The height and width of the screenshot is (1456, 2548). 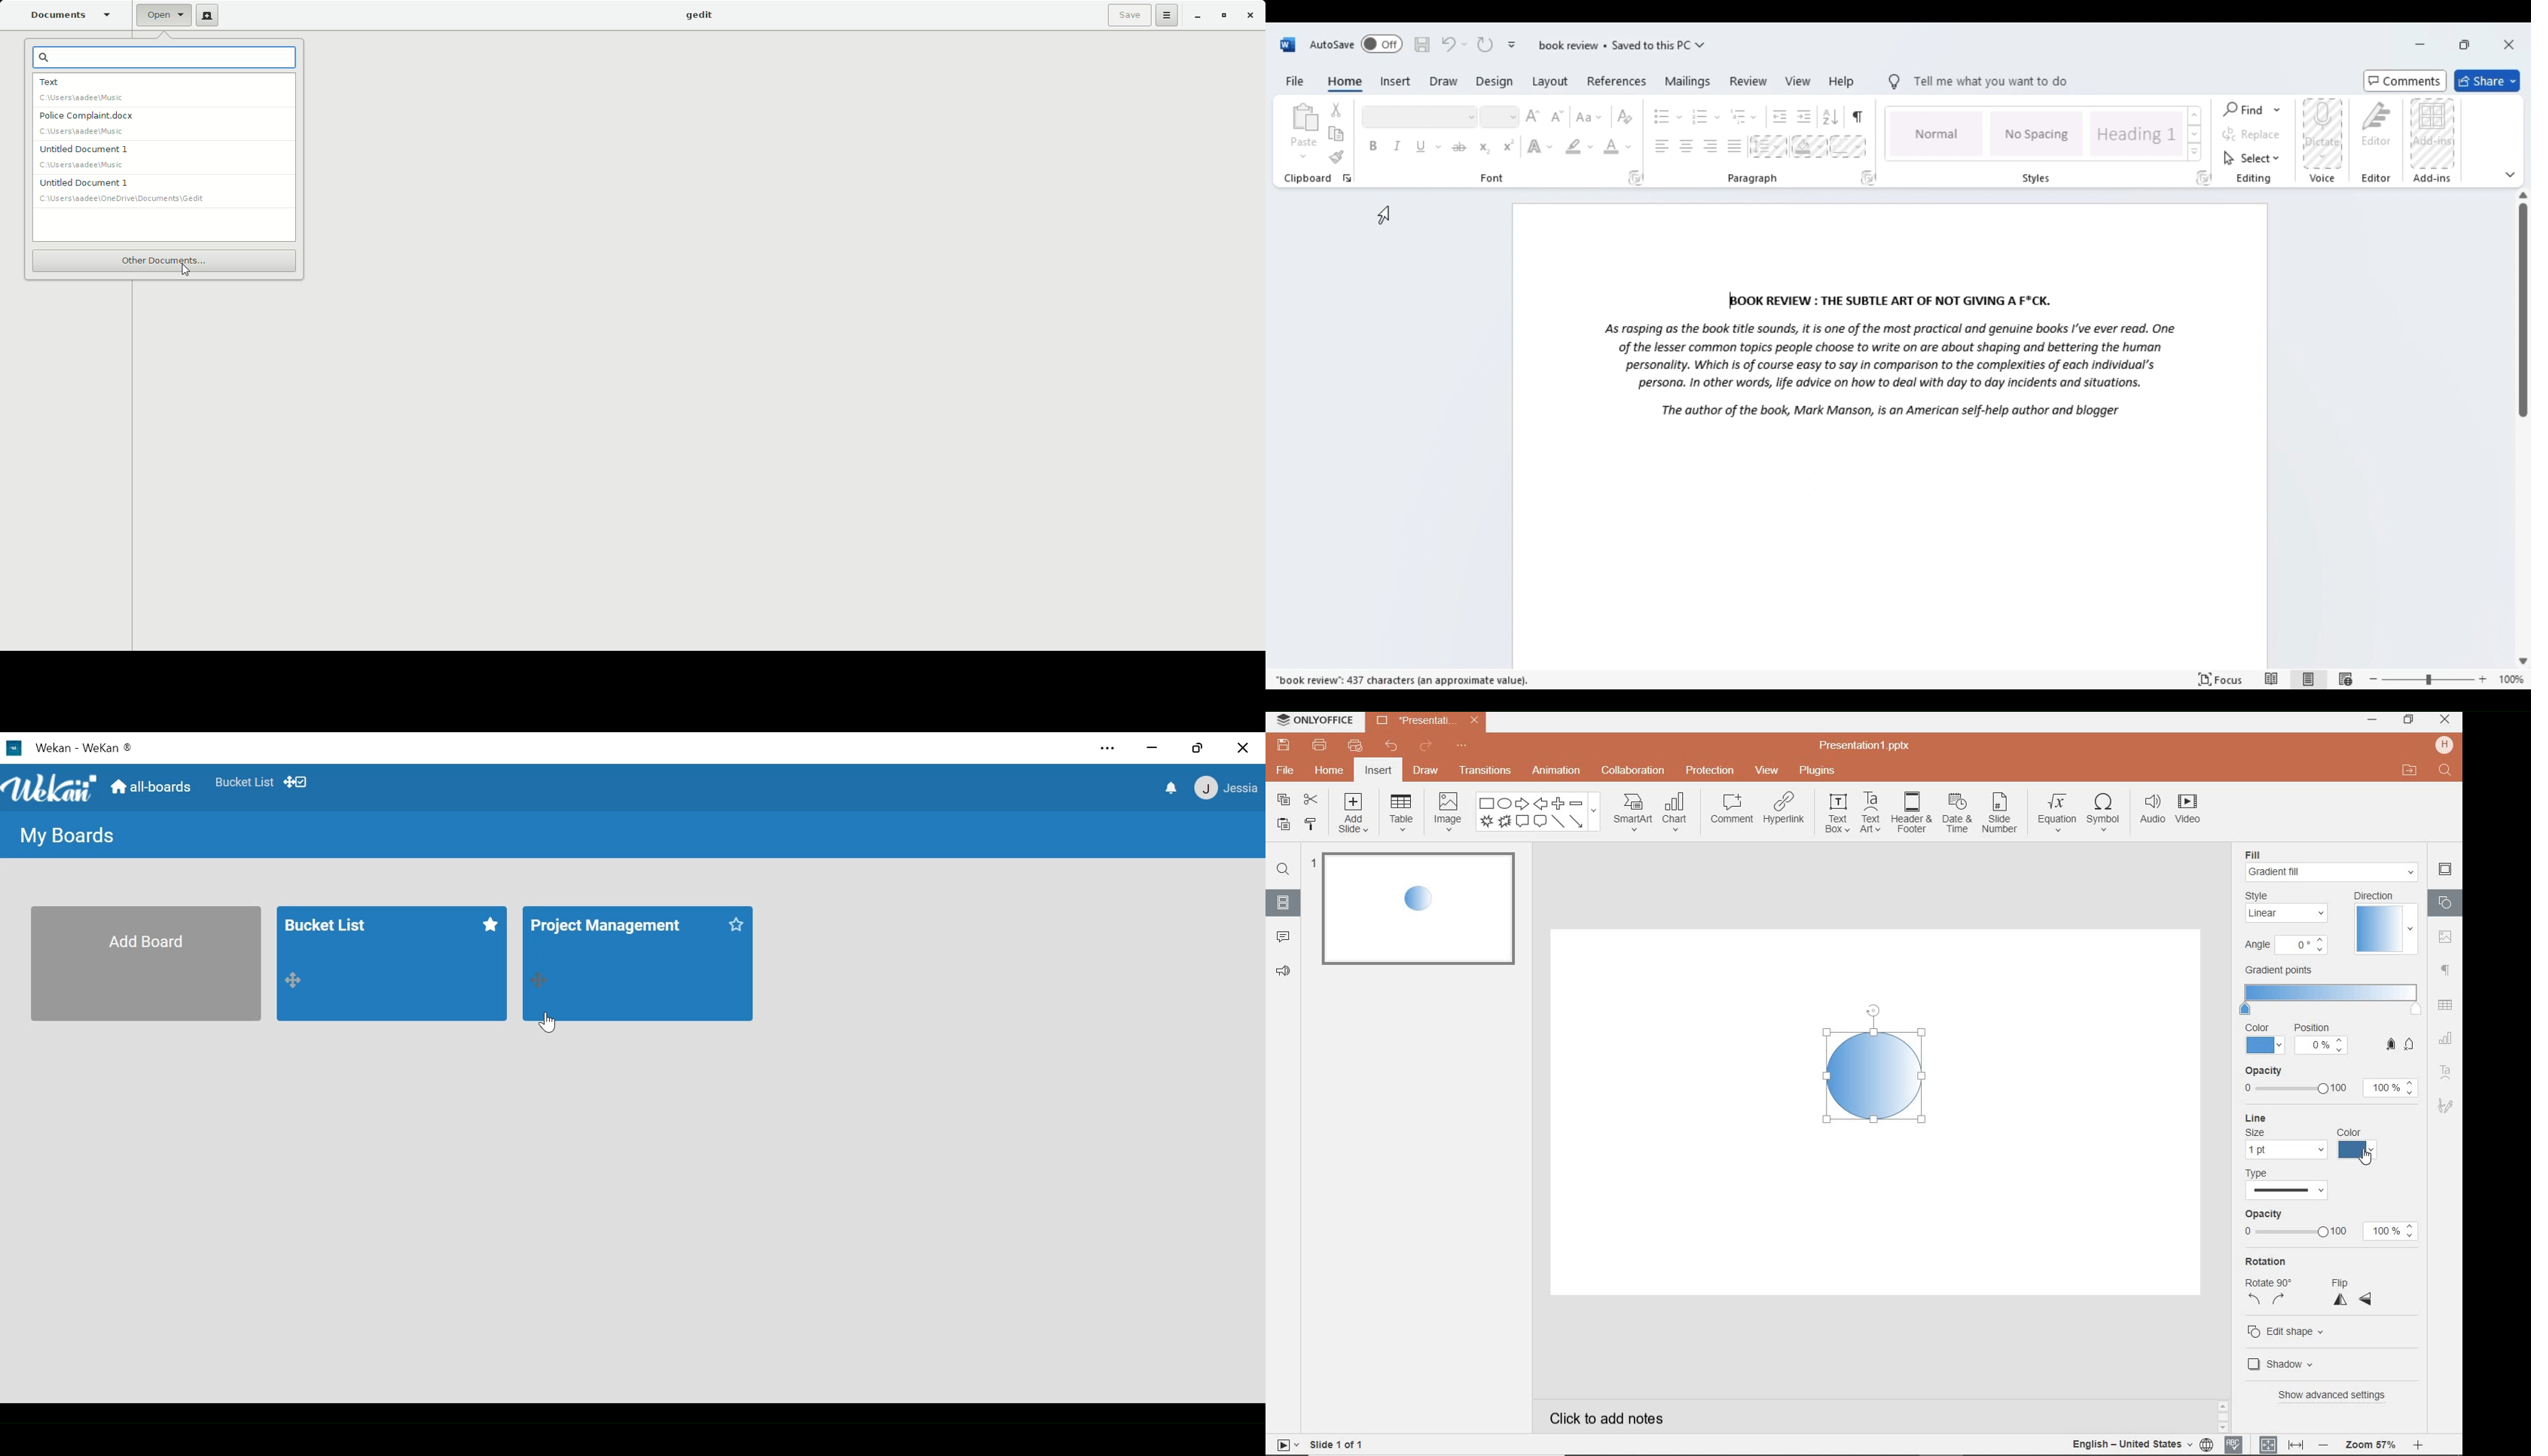 What do you see at coordinates (2103, 813) in the screenshot?
I see `symbol` at bounding box center [2103, 813].